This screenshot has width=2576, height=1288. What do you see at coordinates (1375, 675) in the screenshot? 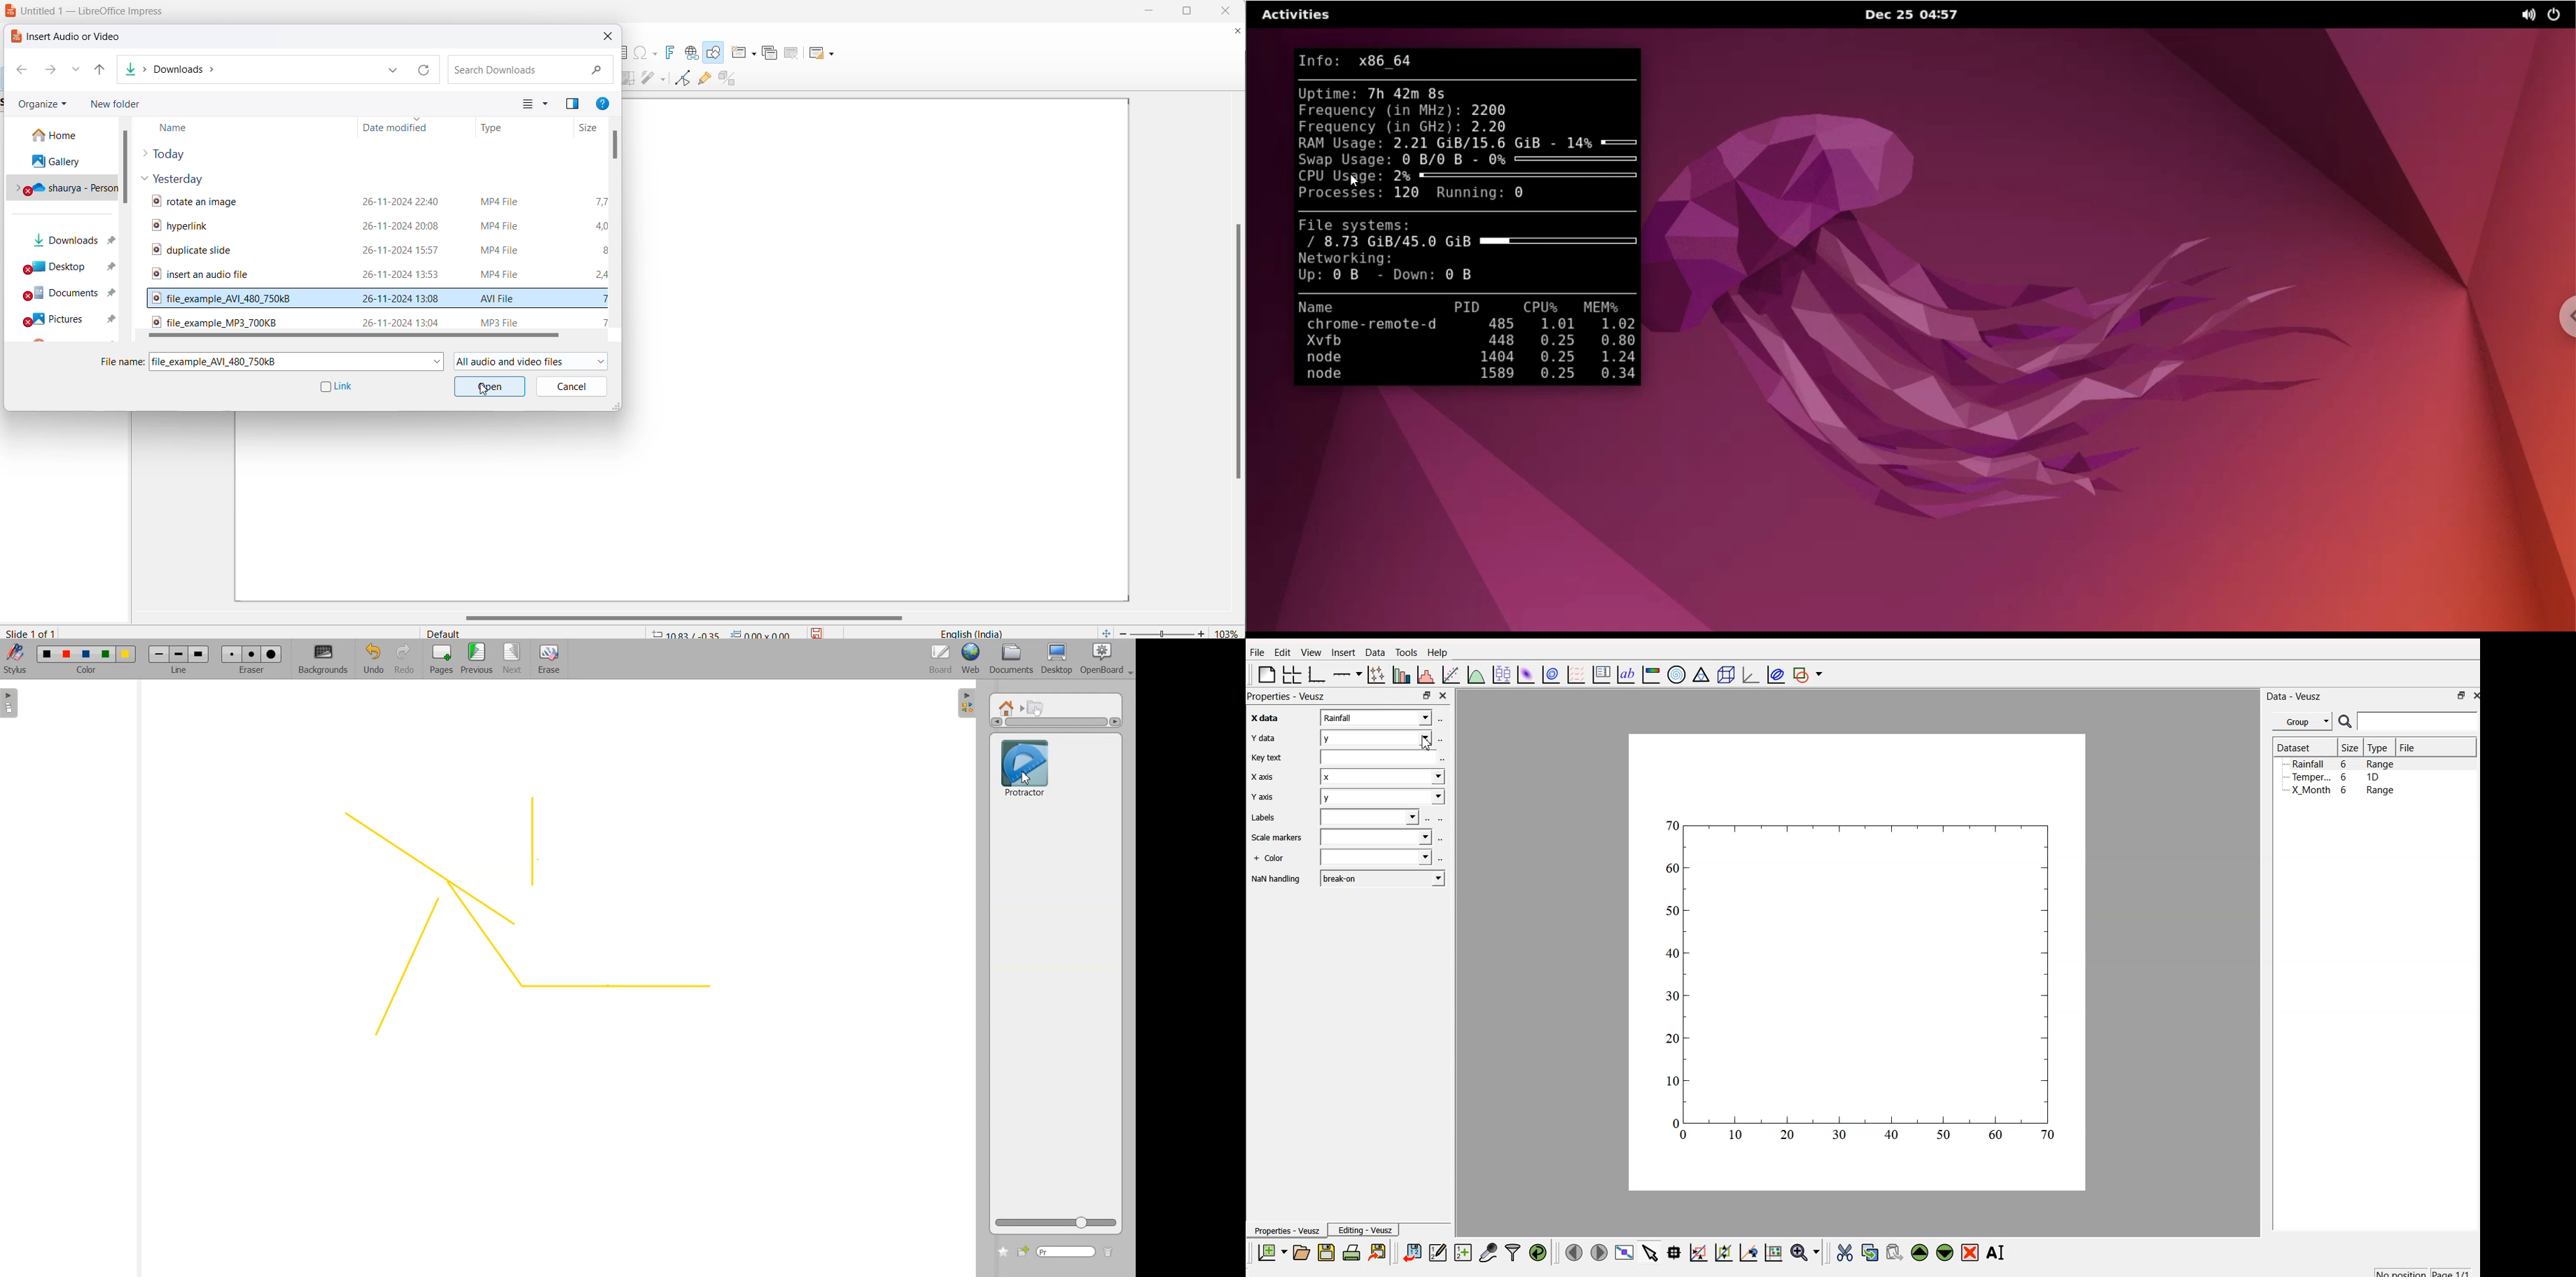
I see `plot points` at bounding box center [1375, 675].